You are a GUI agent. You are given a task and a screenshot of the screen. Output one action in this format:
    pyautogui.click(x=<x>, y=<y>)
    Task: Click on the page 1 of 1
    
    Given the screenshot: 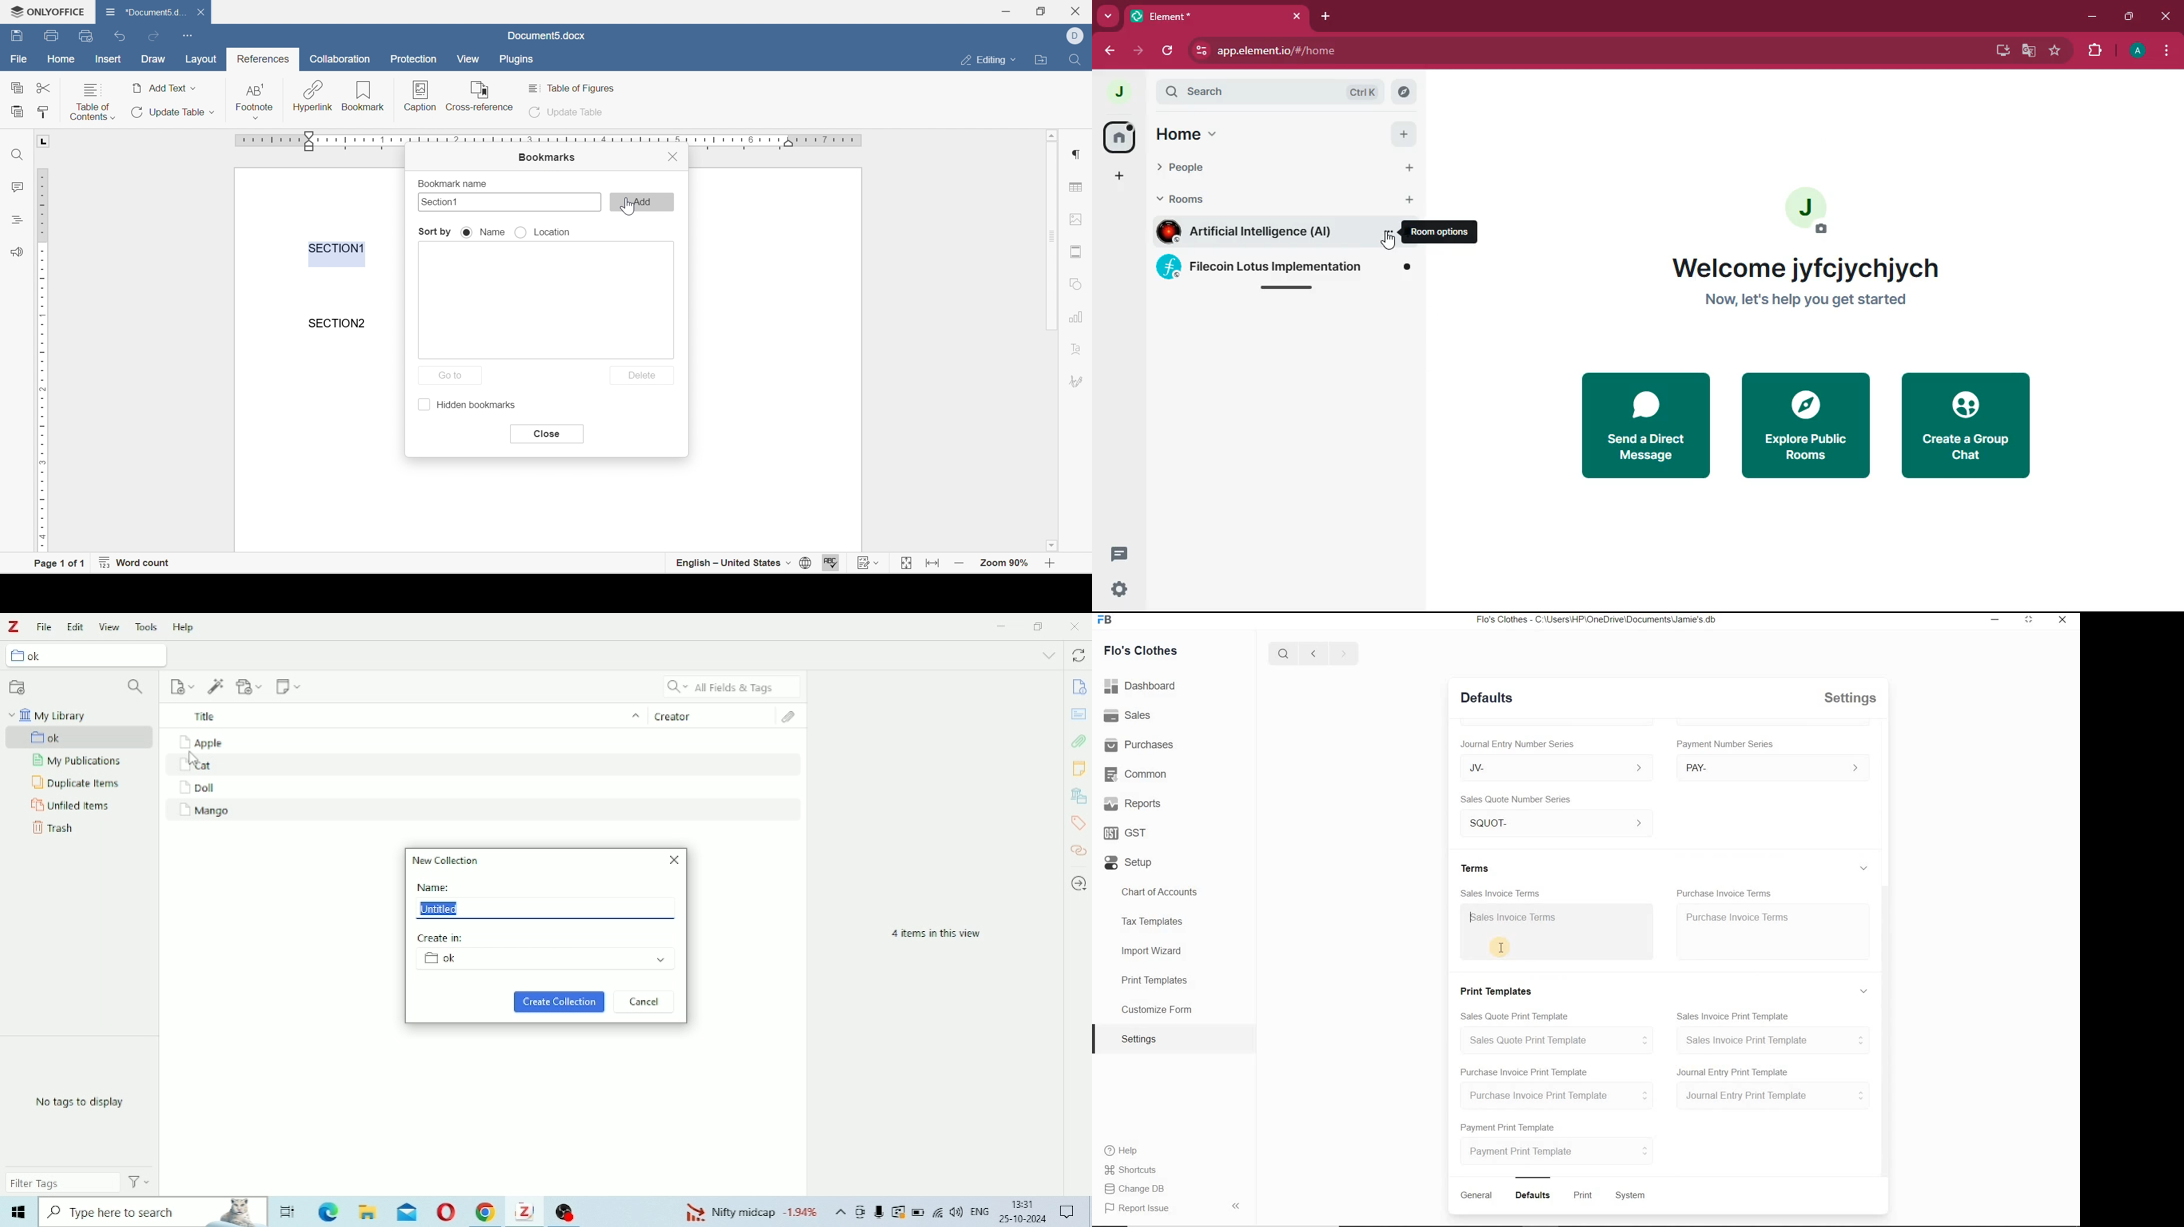 What is the action you would take?
    pyautogui.click(x=55, y=565)
    